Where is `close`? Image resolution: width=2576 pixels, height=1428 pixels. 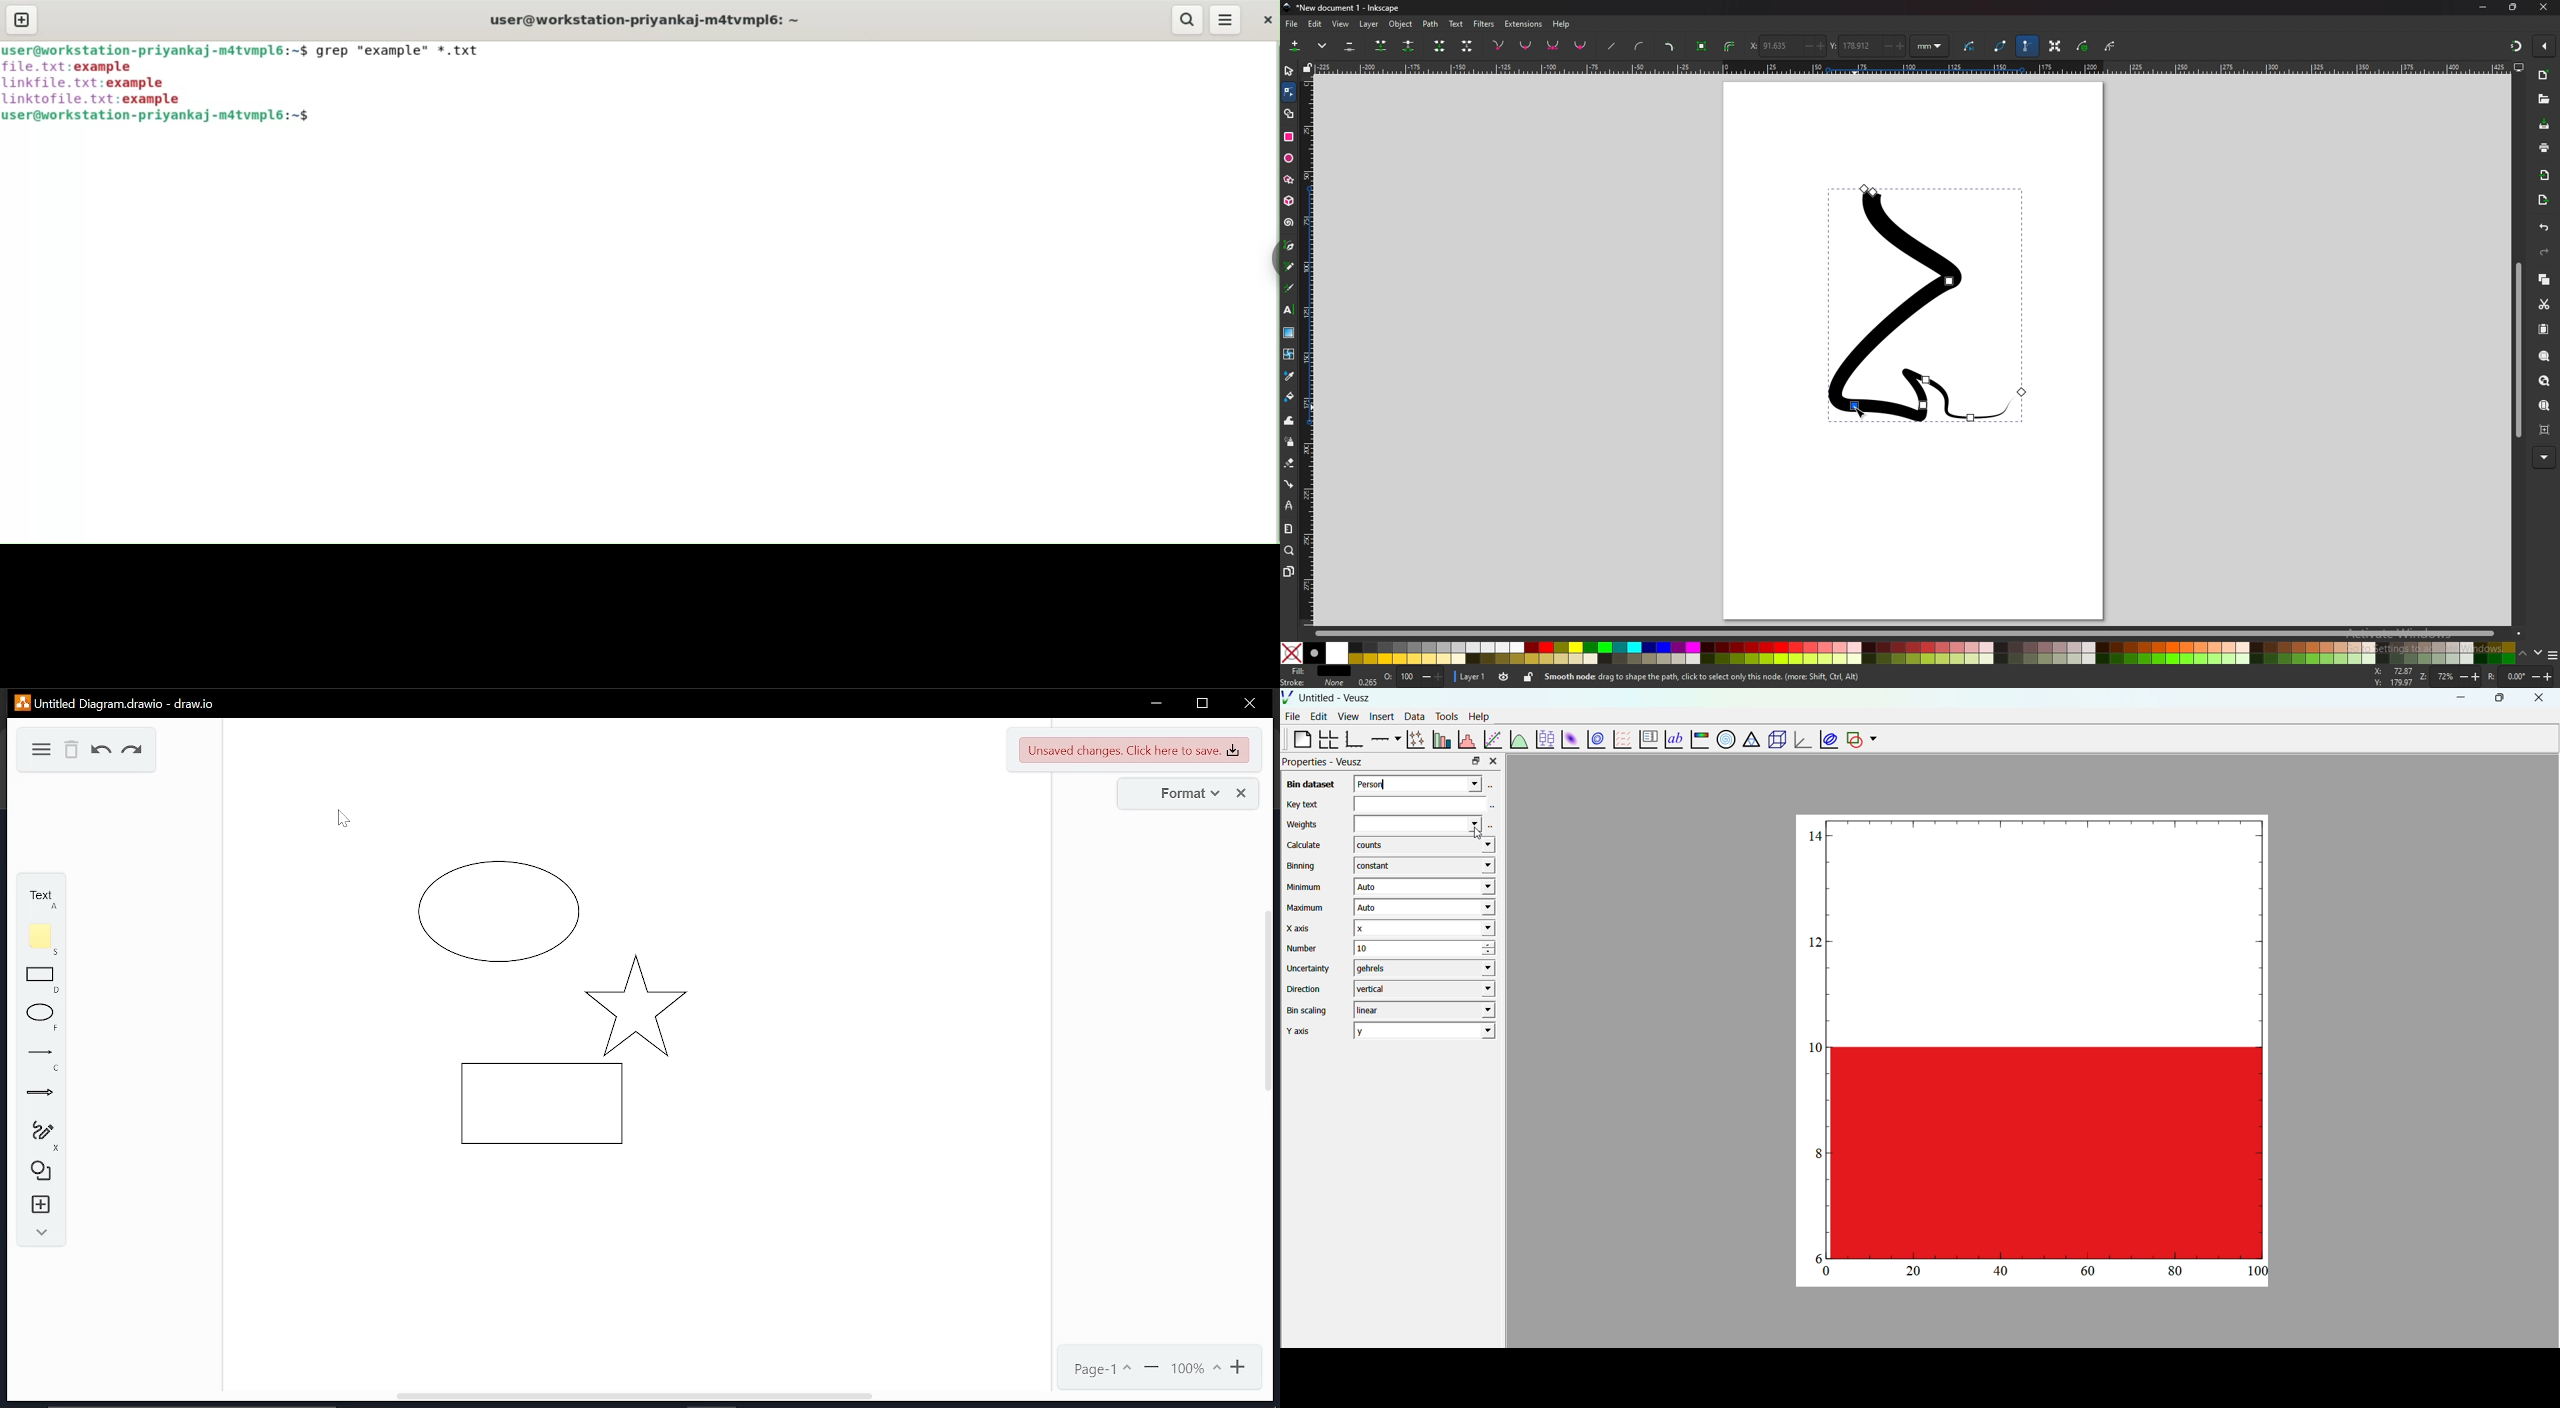 close is located at coordinates (1265, 19).